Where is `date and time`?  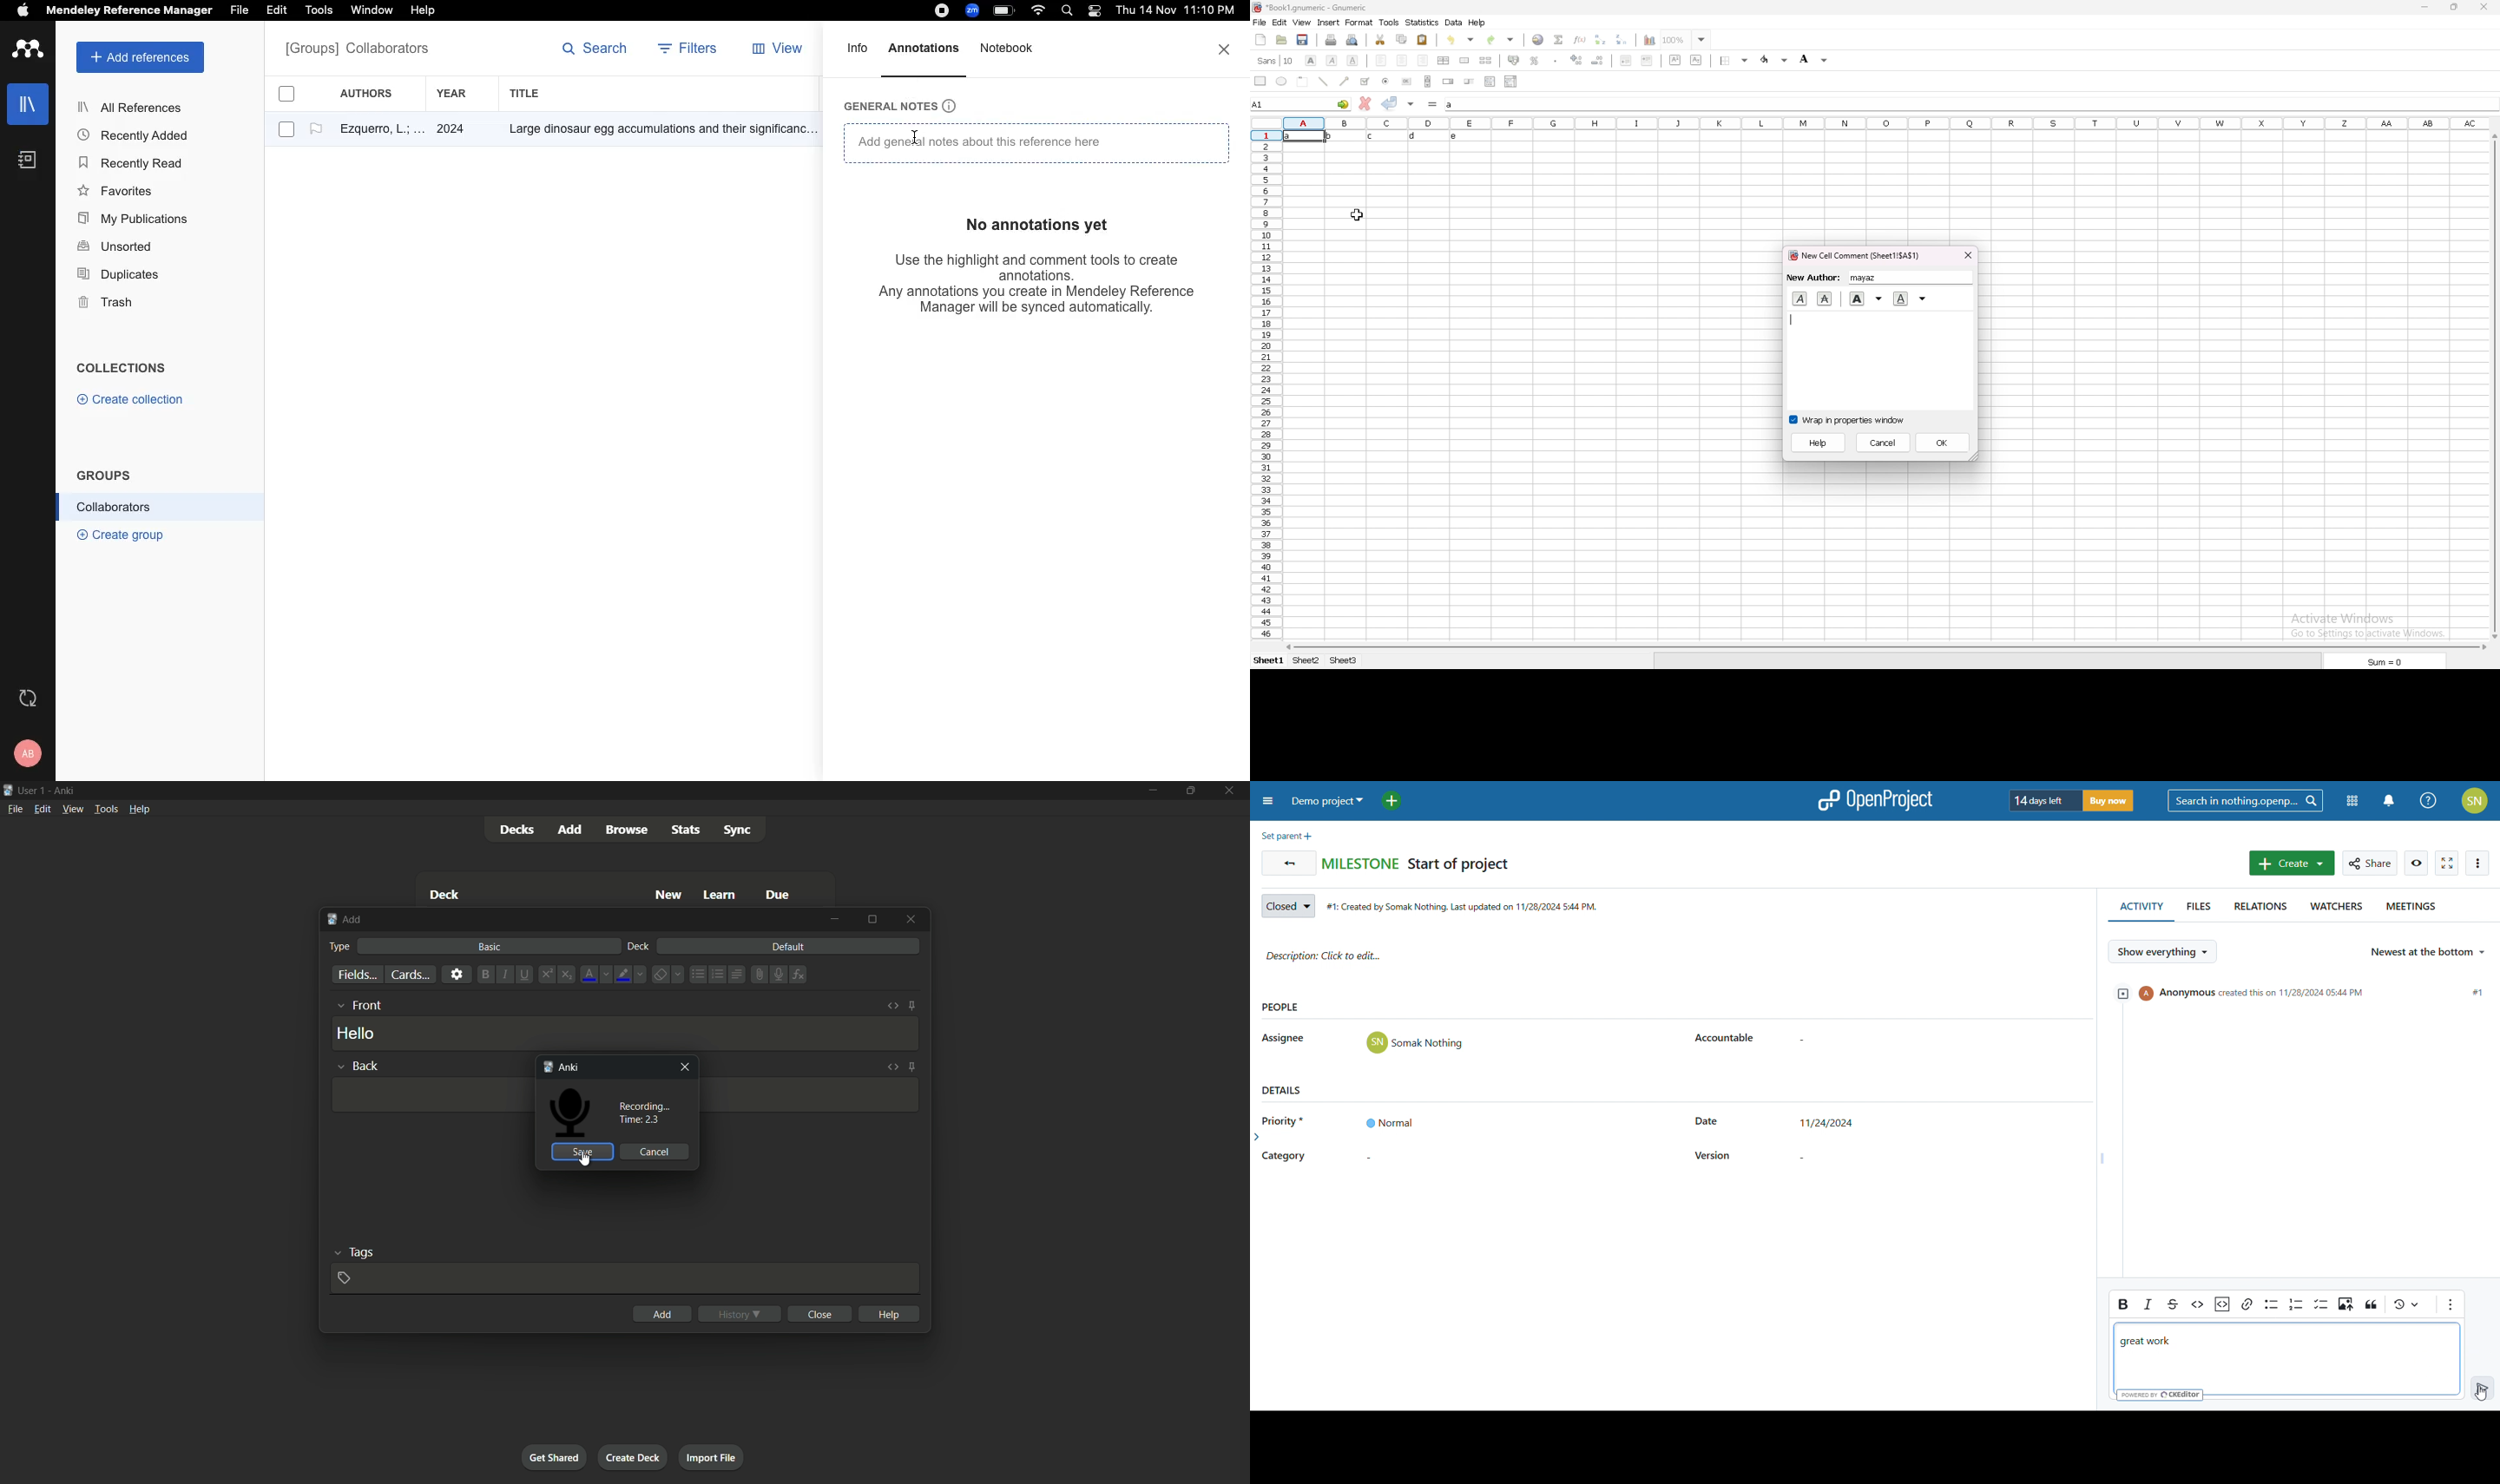
date and time is located at coordinates (1172, 12).